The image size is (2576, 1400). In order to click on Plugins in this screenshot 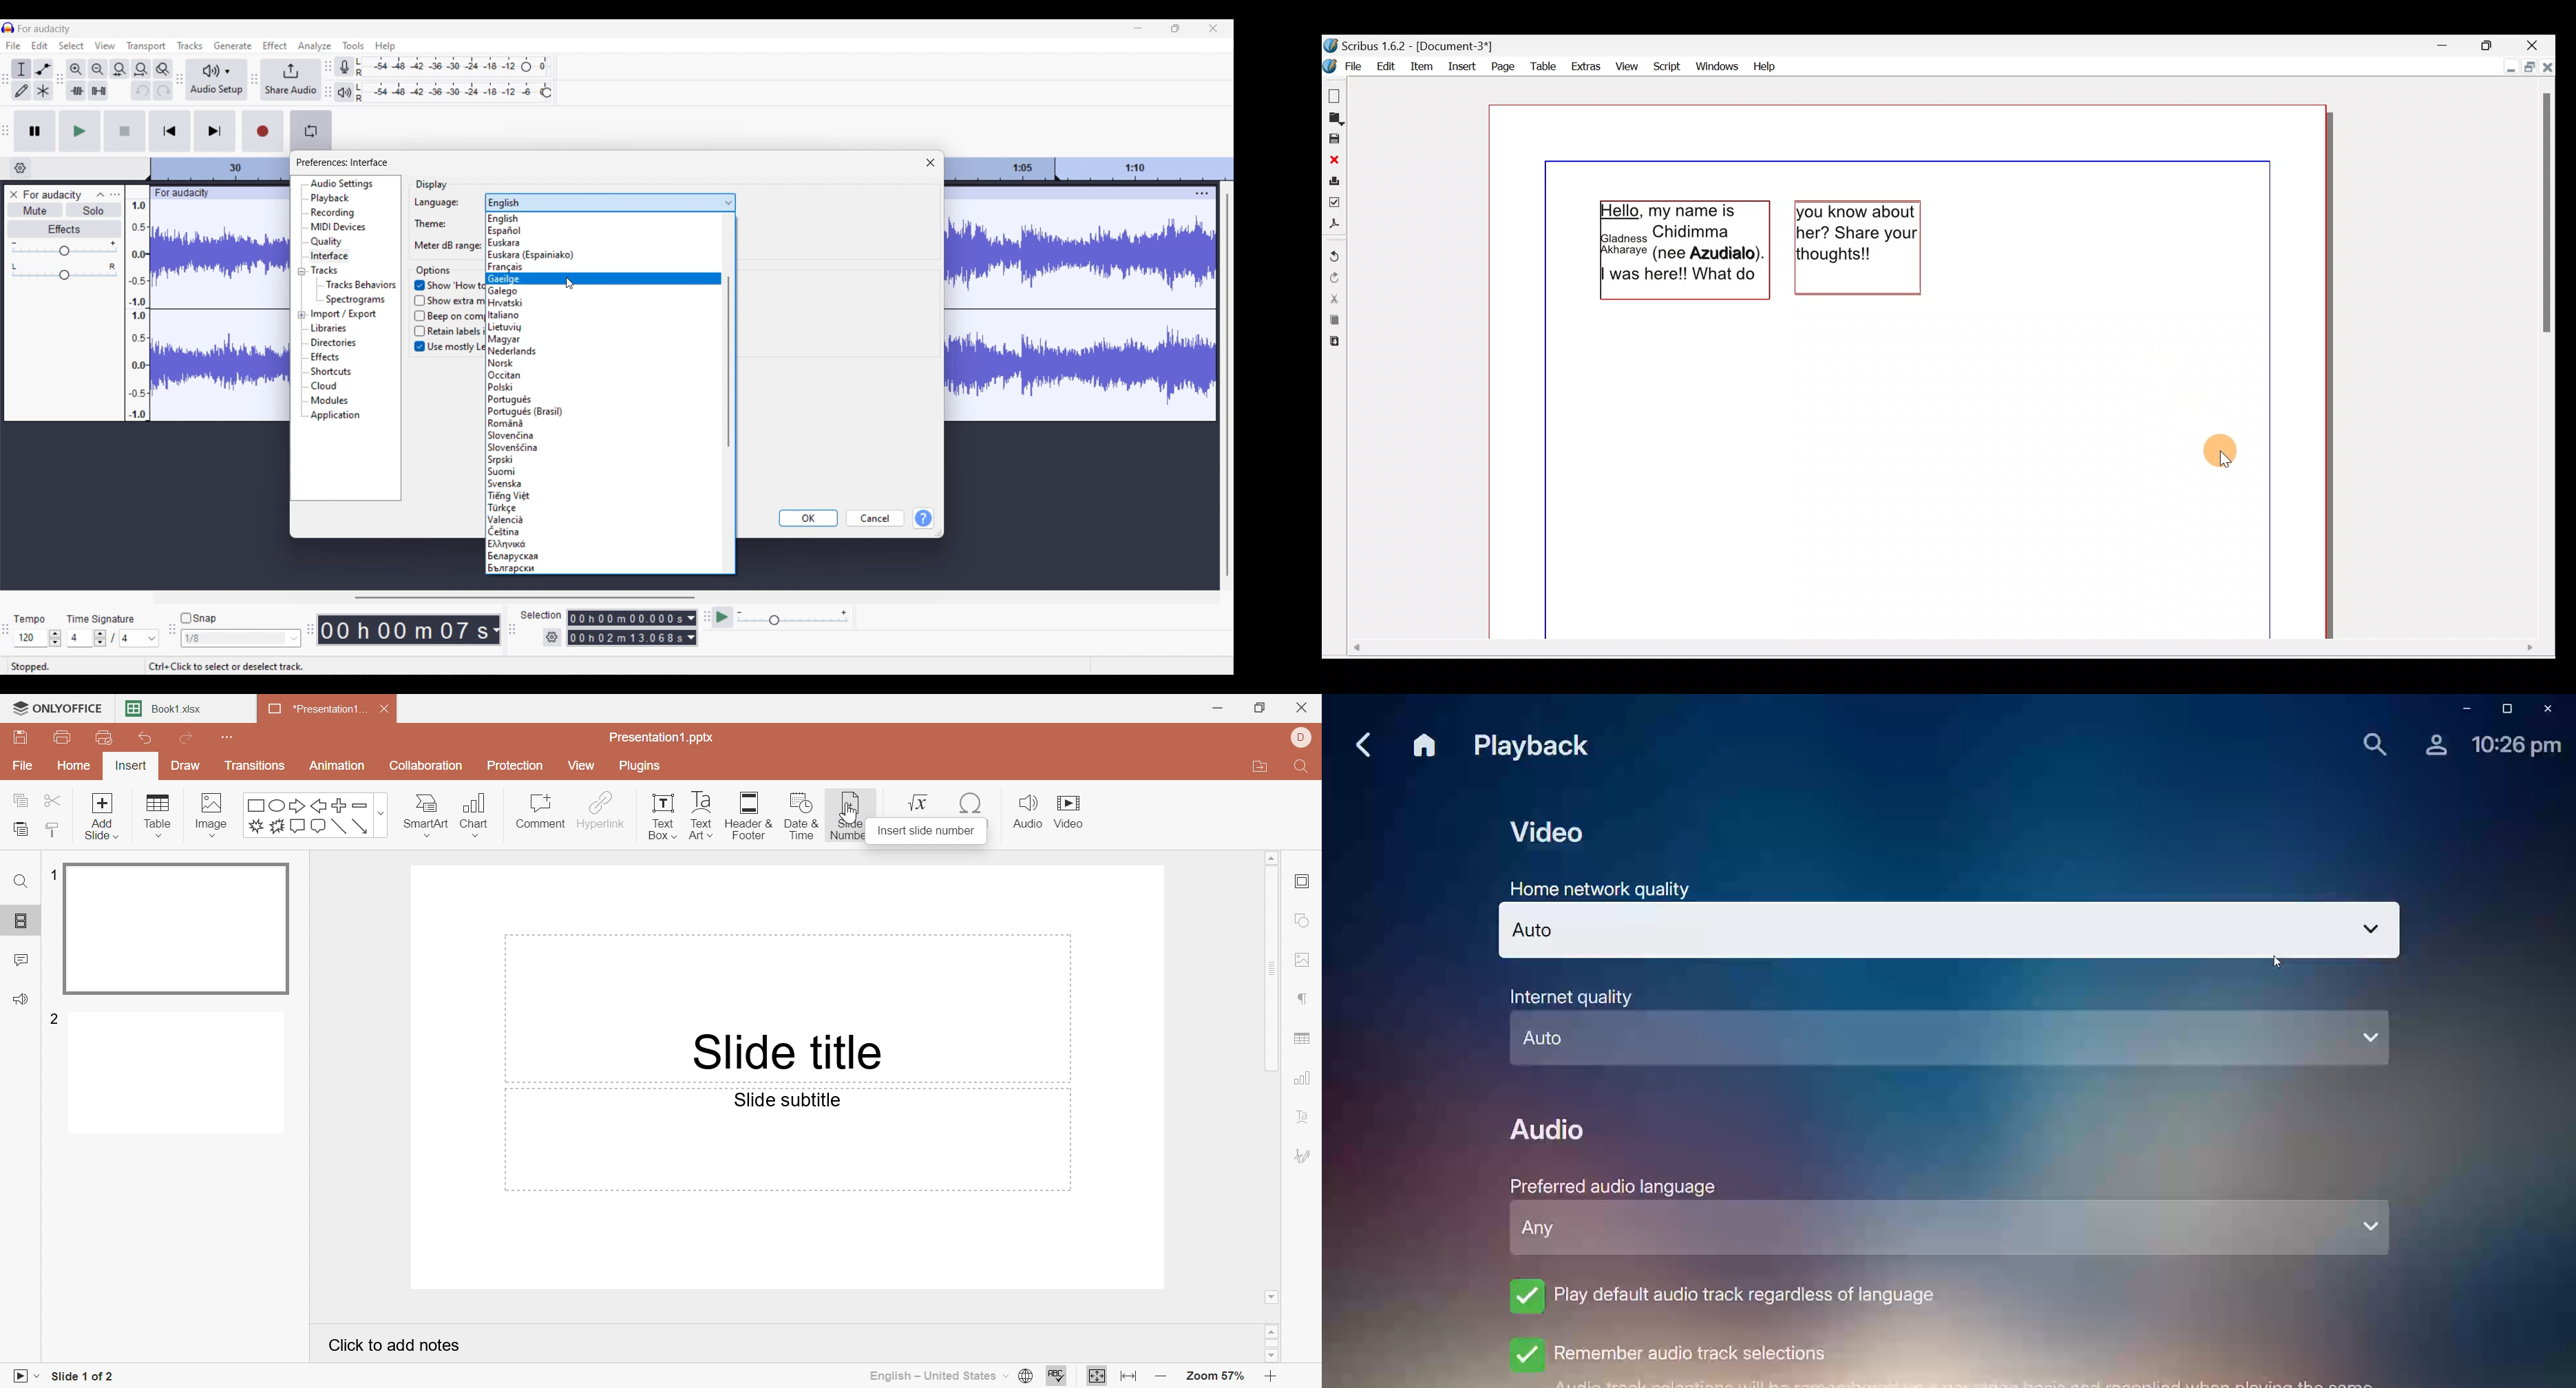, I will do `click(641, 766)`.